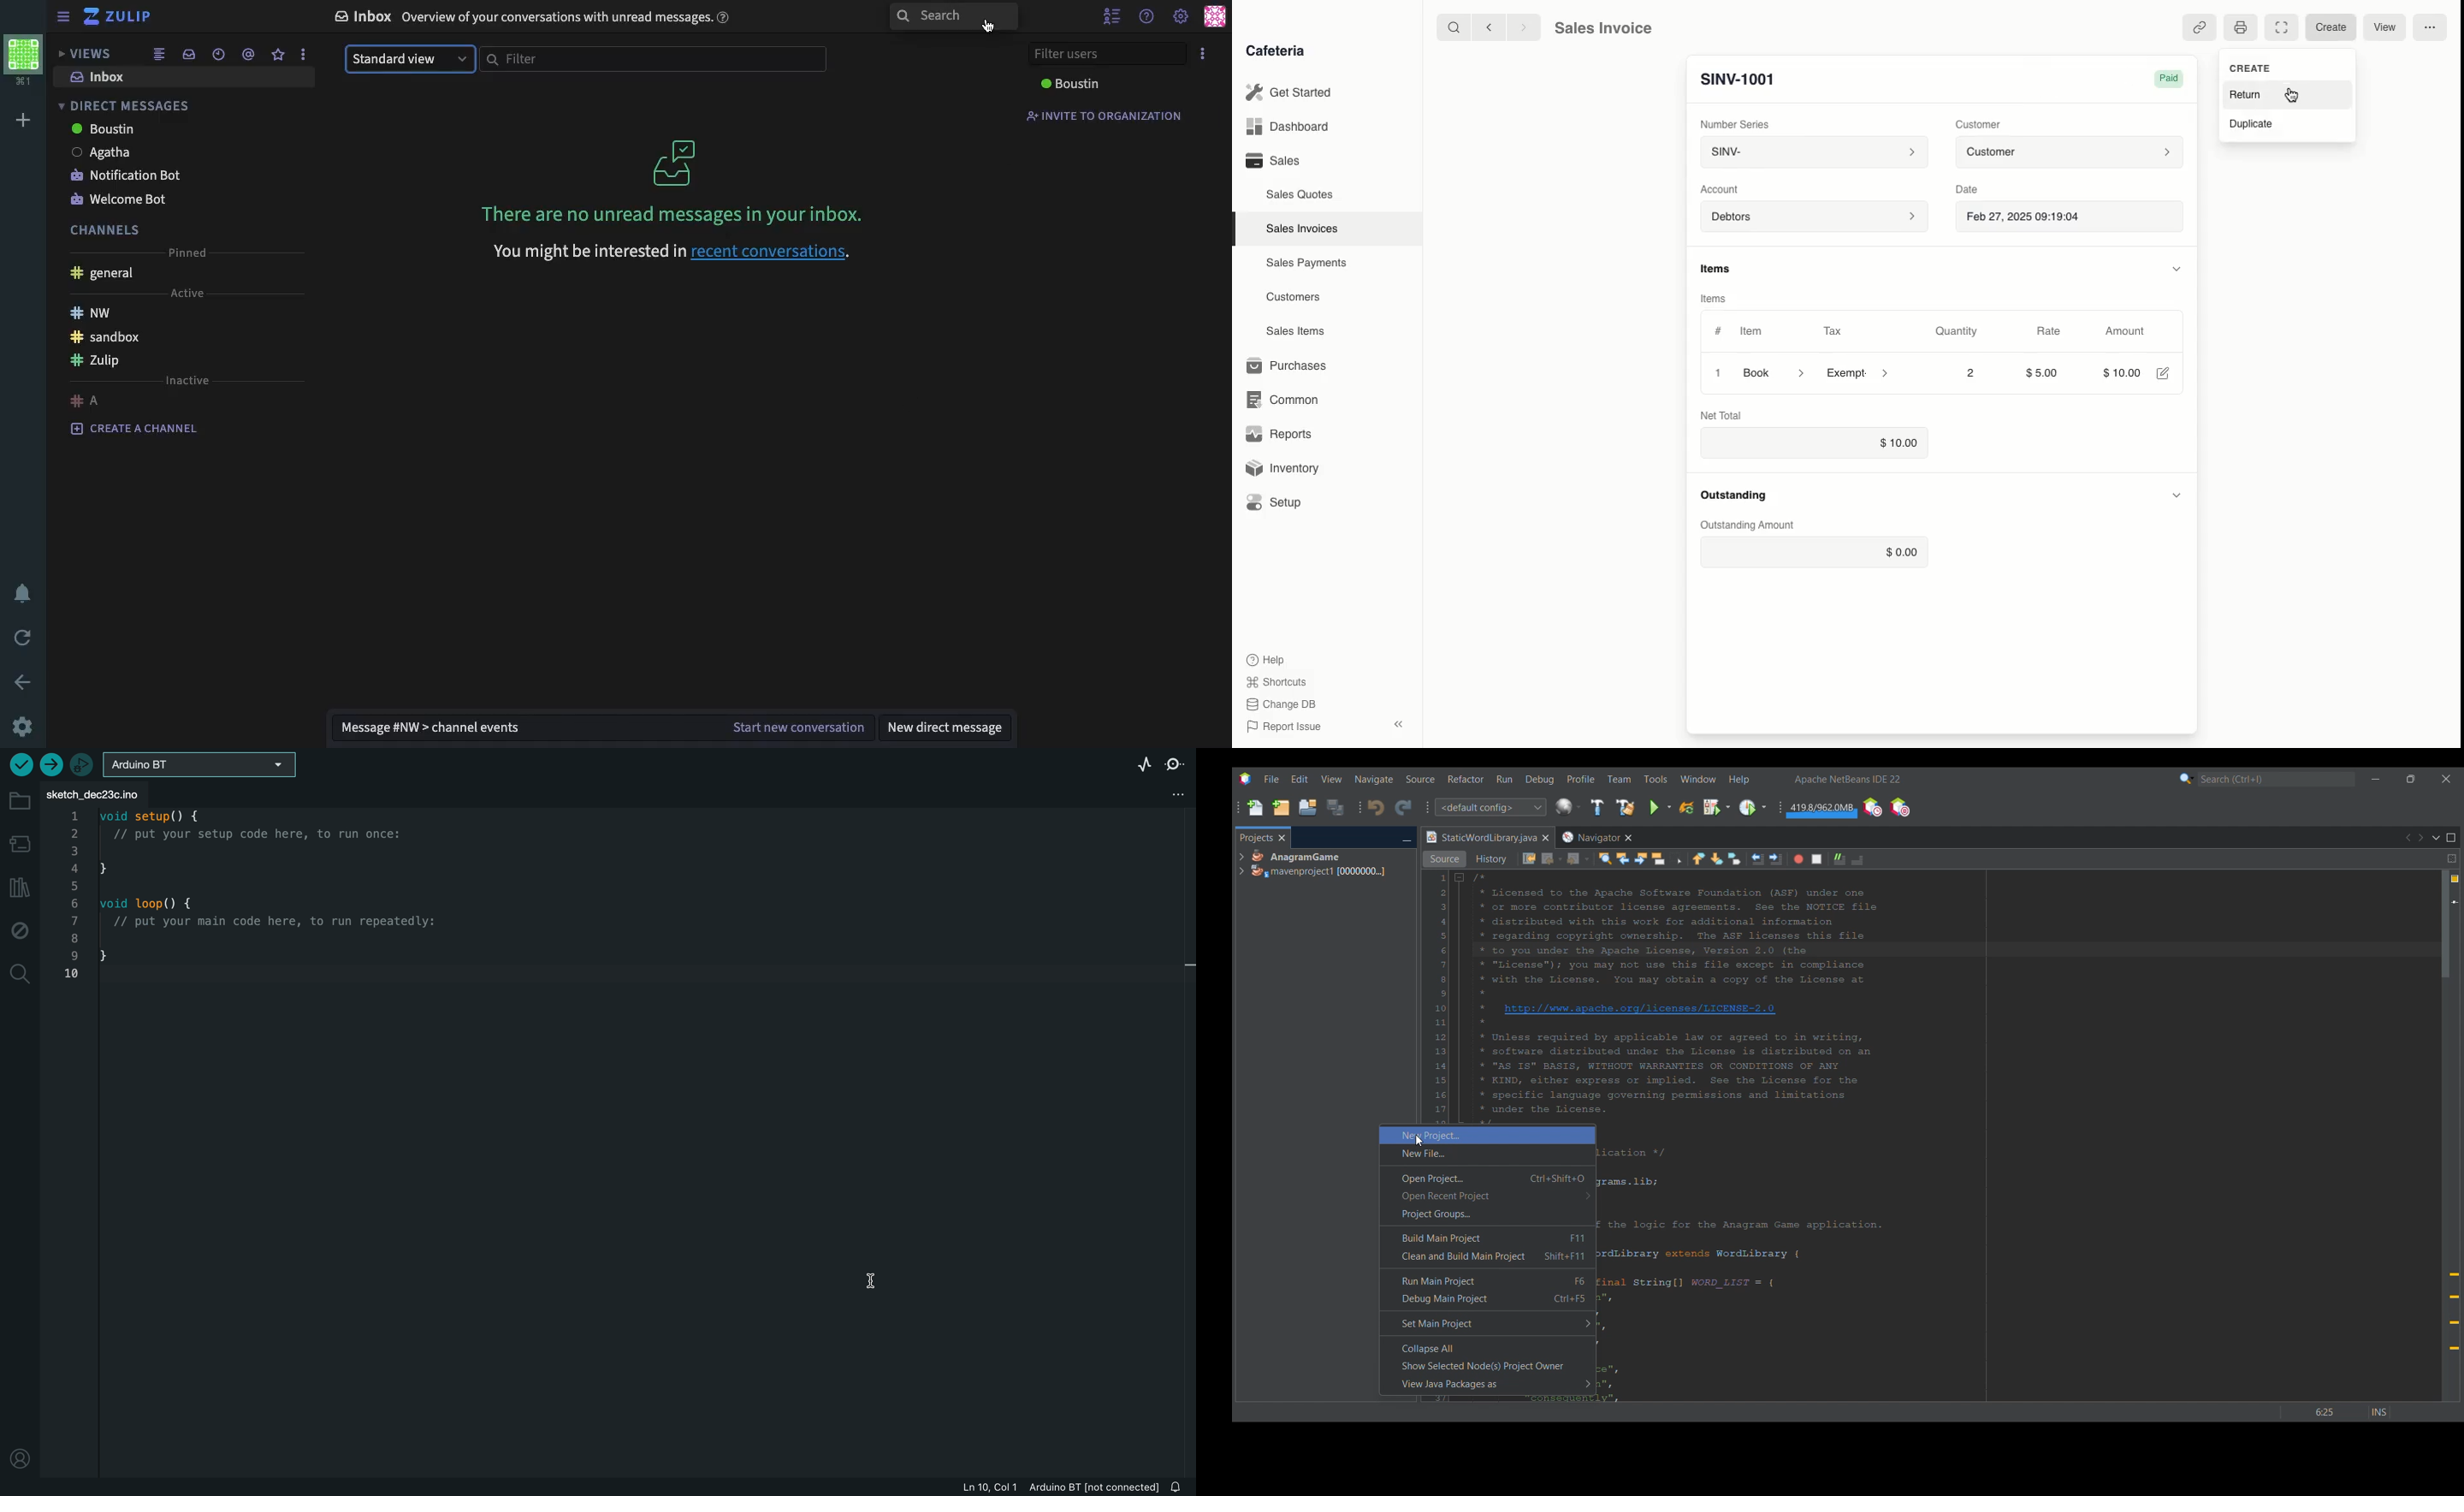 The image size is (2464, 1512). What do you see at coordinates (1957, 331) in the screenshot?
I see `Quantity` at bounding box center [1957, 331].